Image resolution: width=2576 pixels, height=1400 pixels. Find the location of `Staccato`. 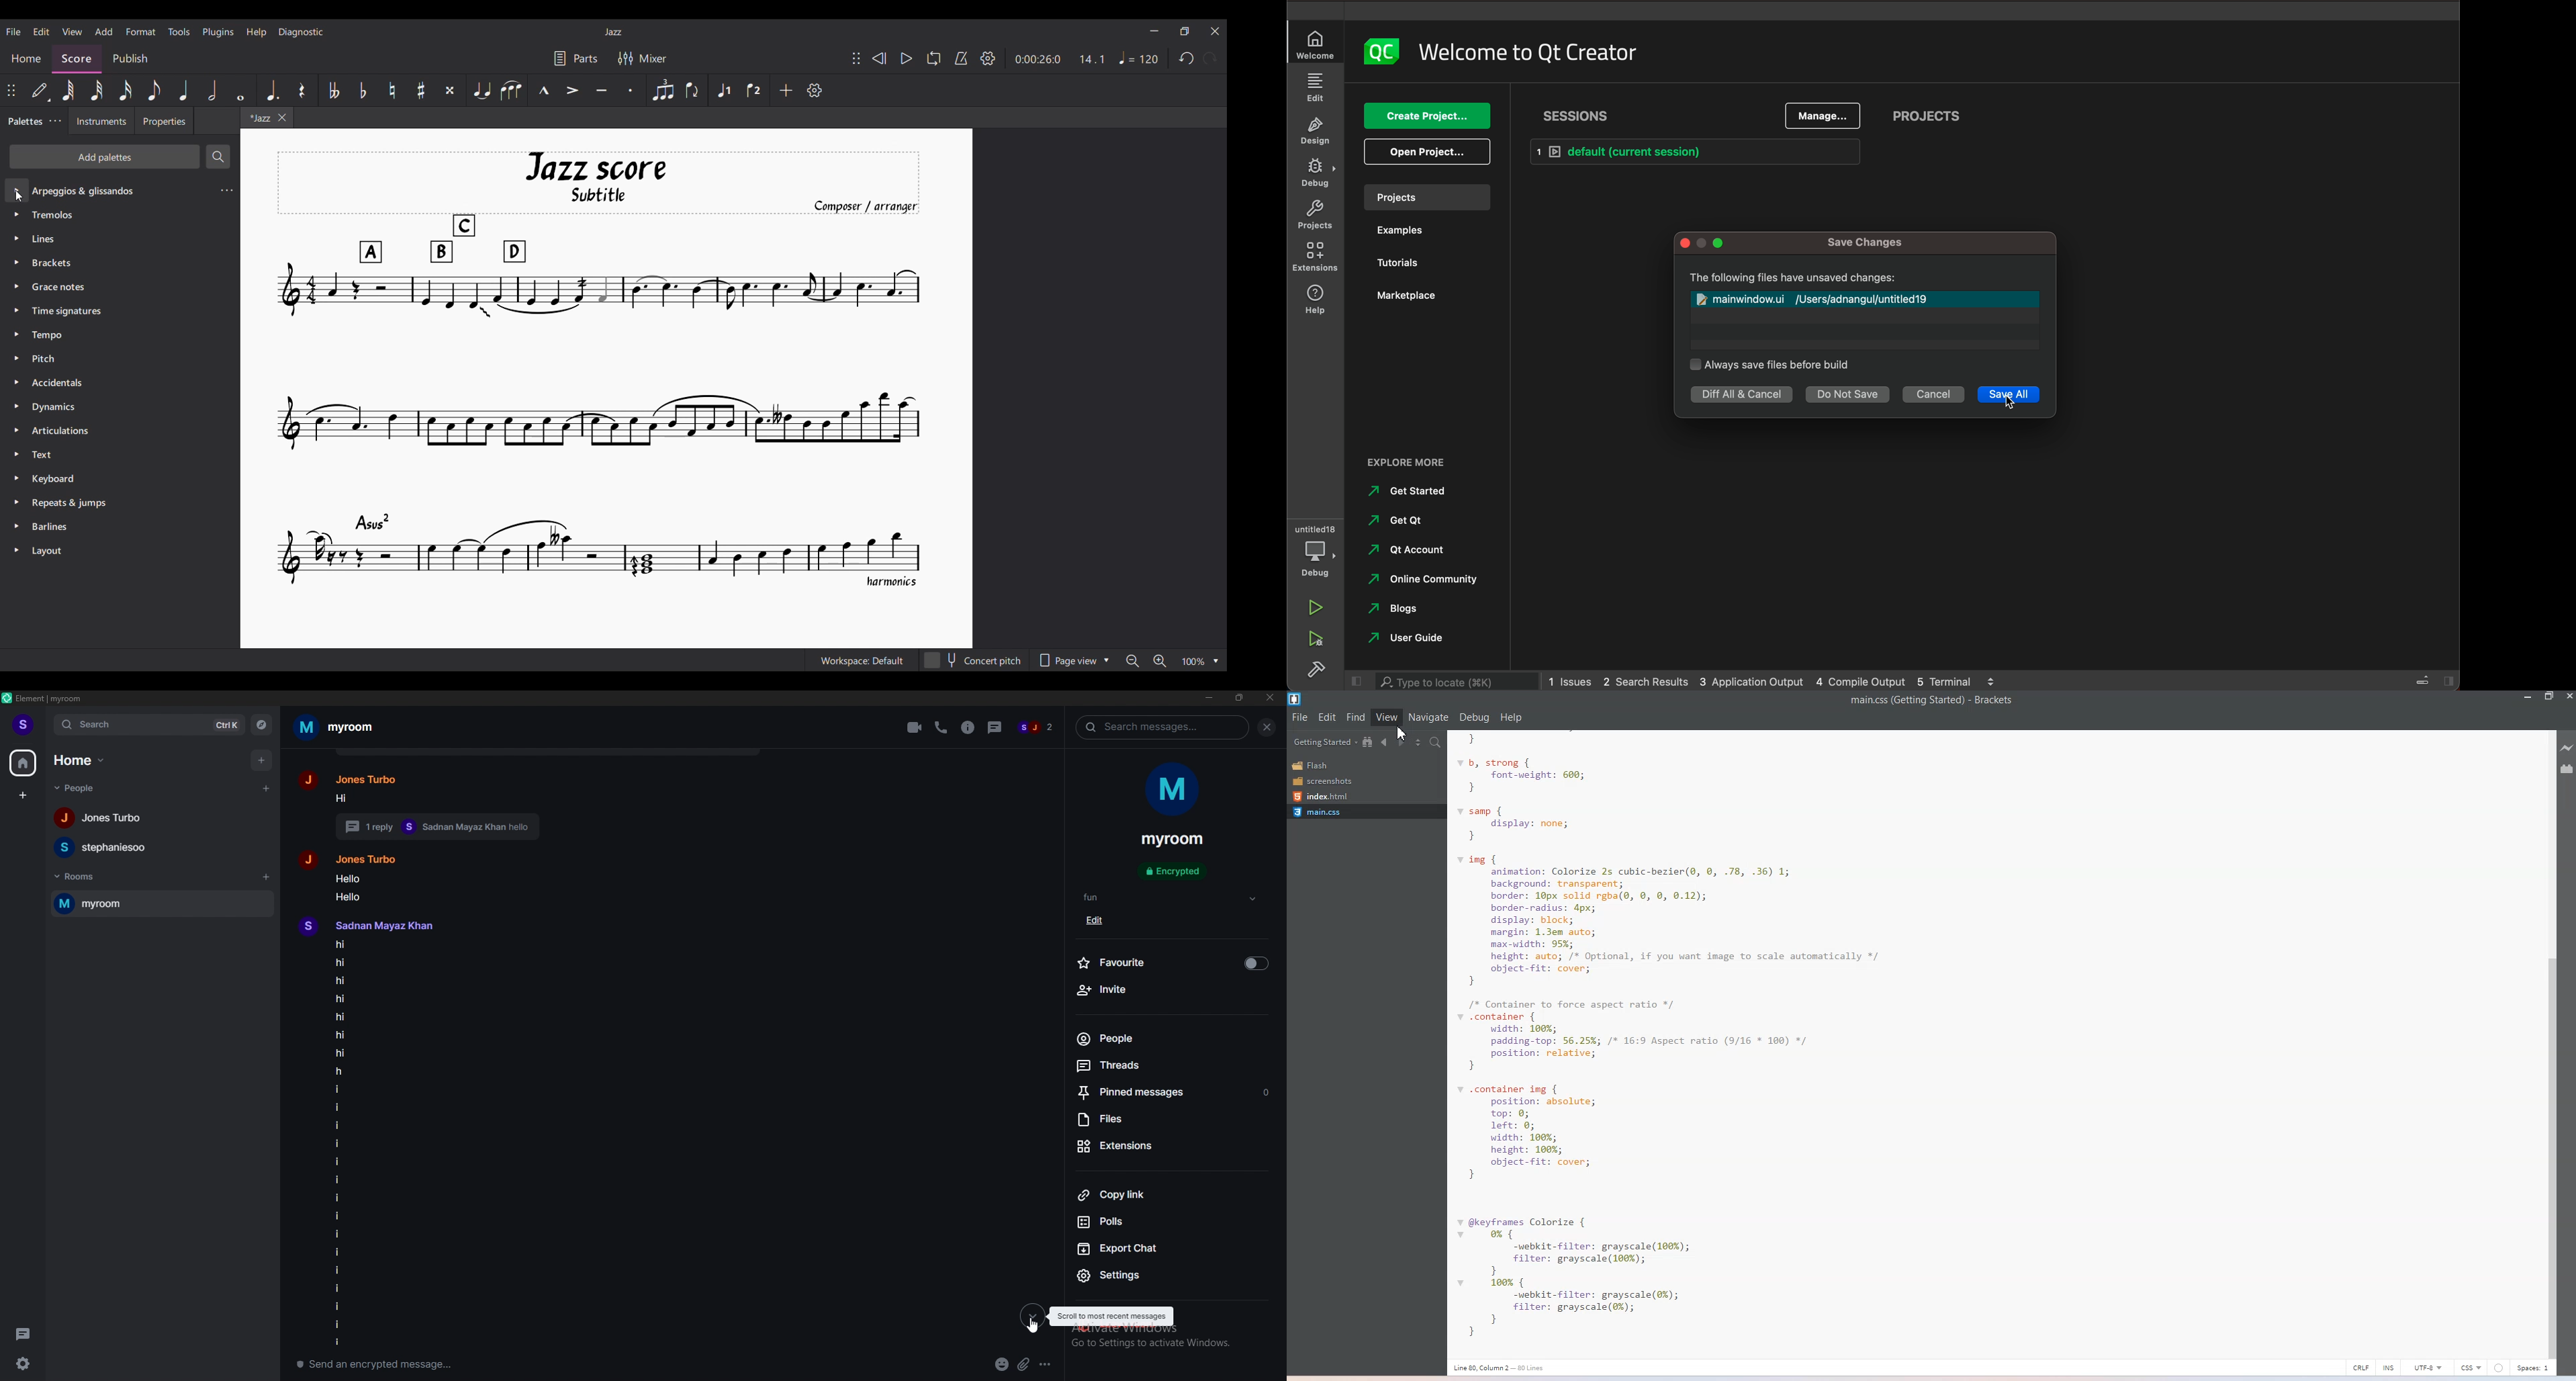

Staccato is located at coordinates (632, 90).